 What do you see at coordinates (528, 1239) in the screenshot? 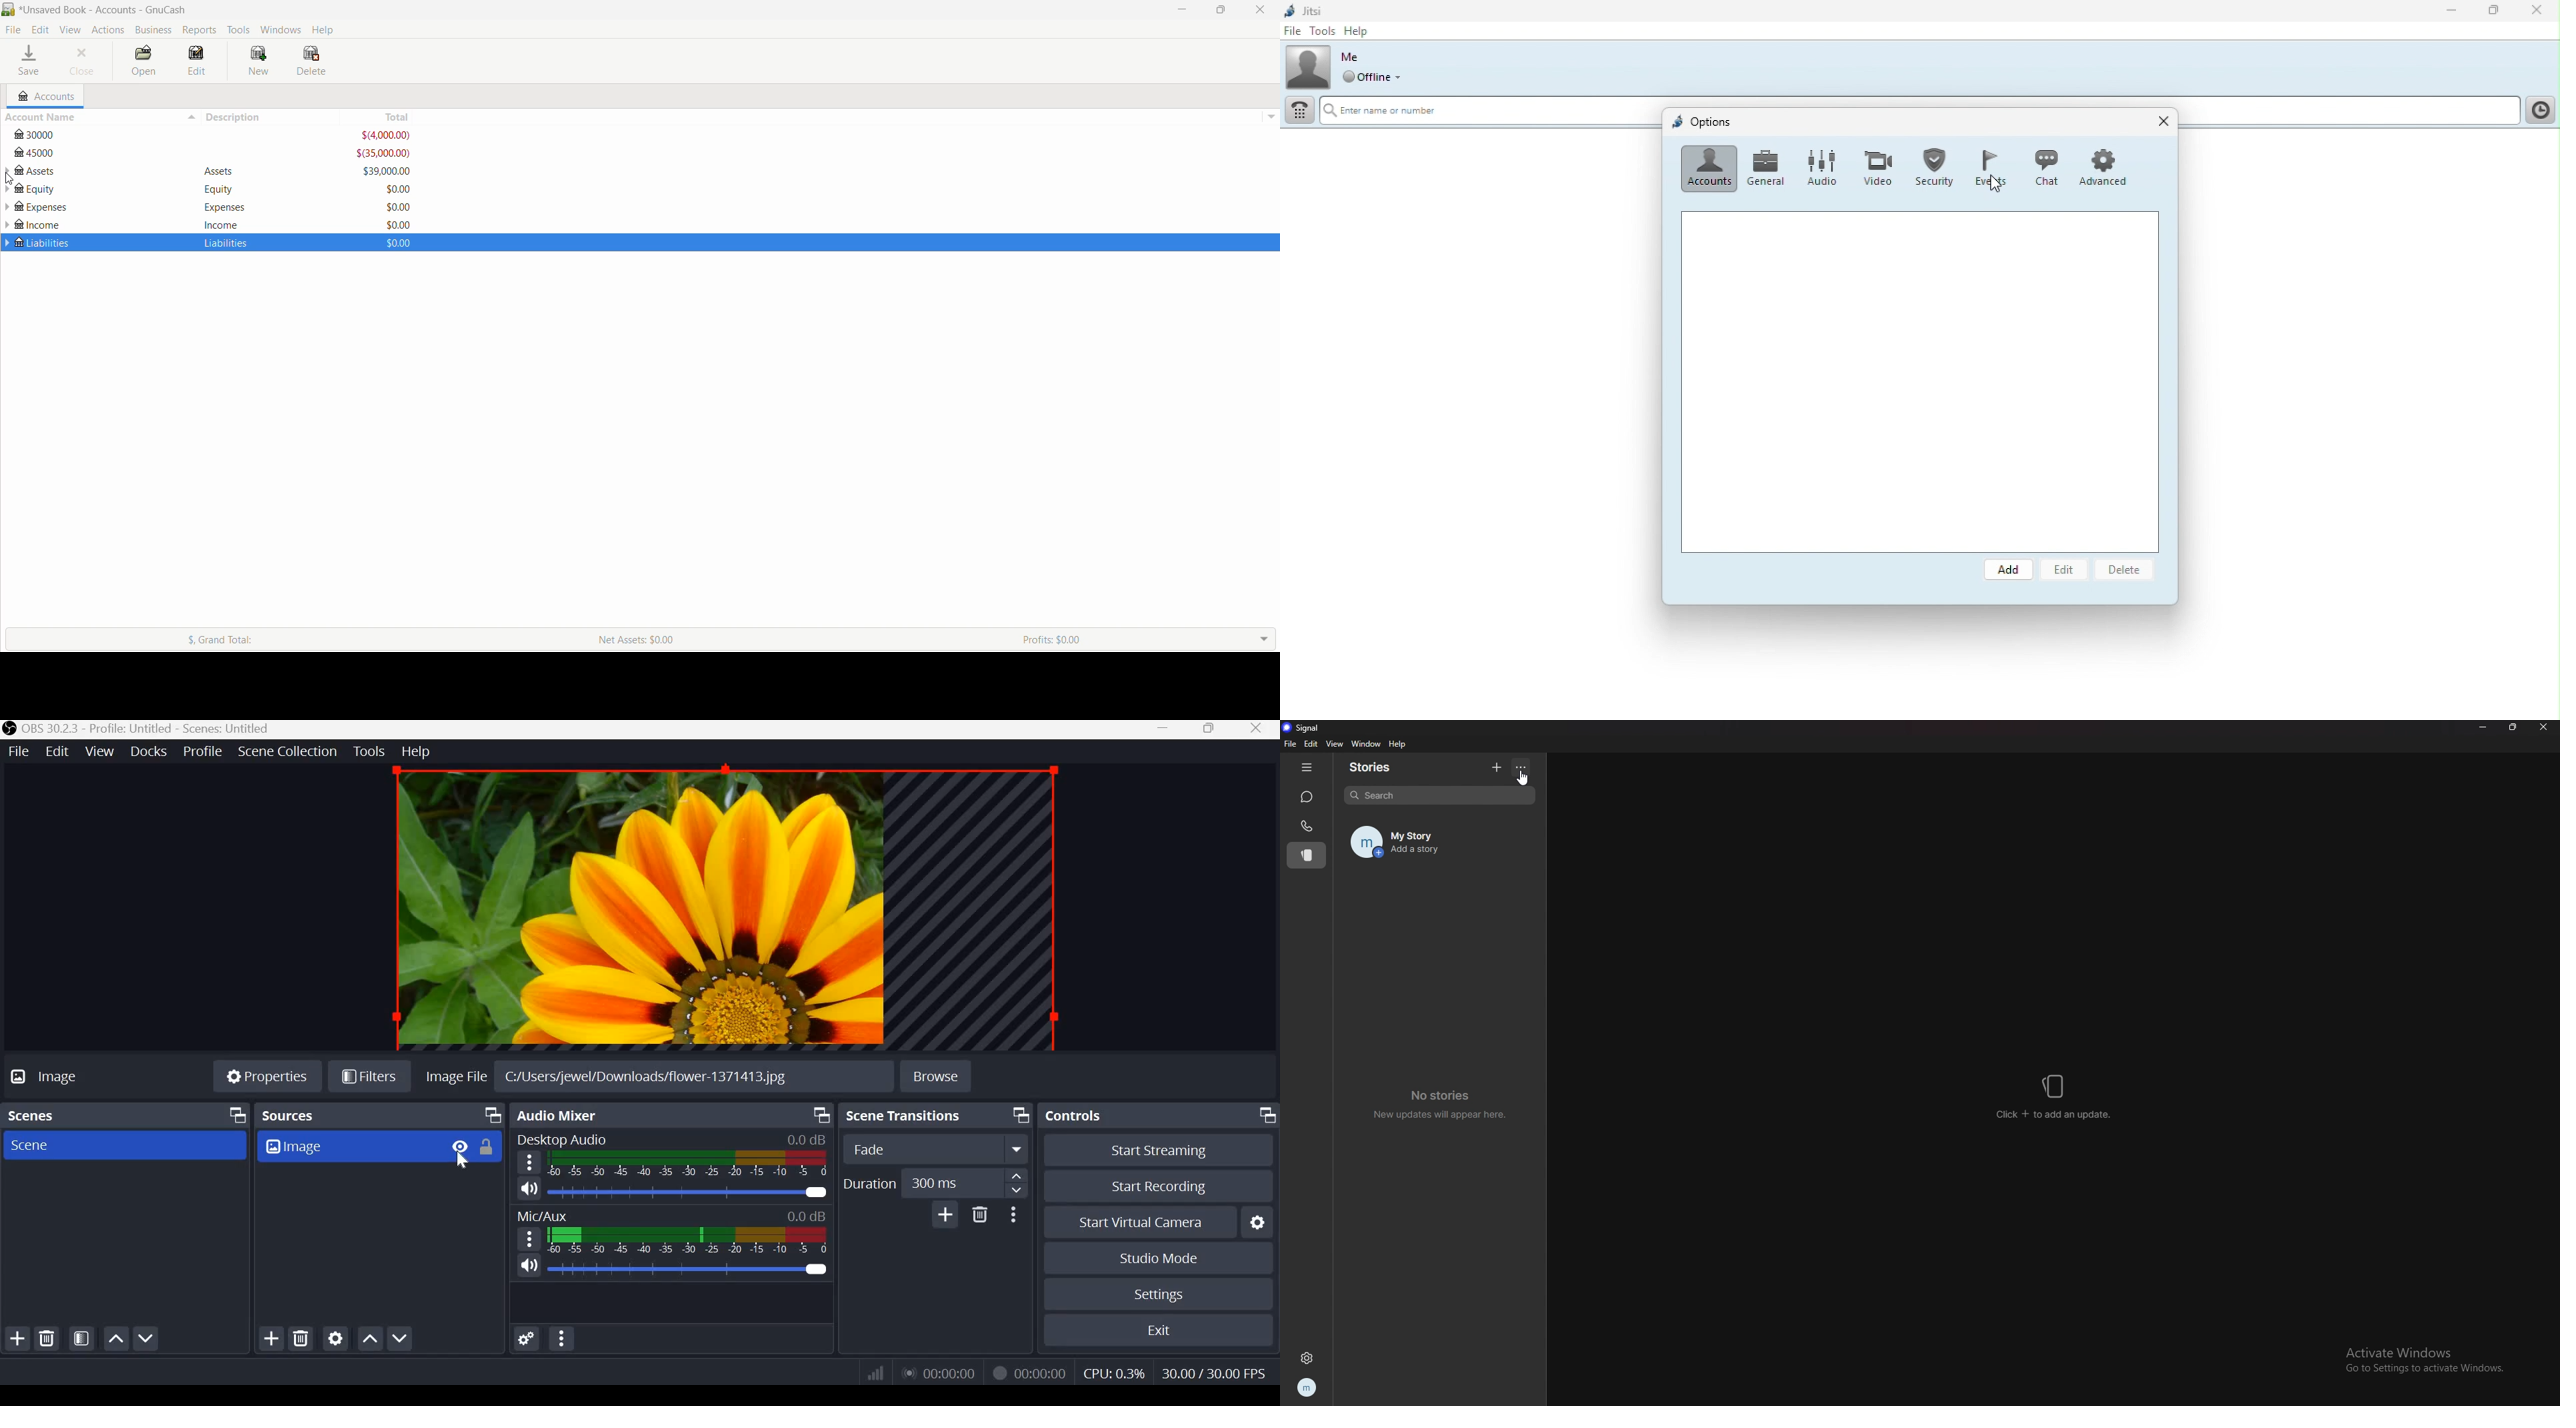
I see `hamburger menu` at bounding box center [528, 1239].